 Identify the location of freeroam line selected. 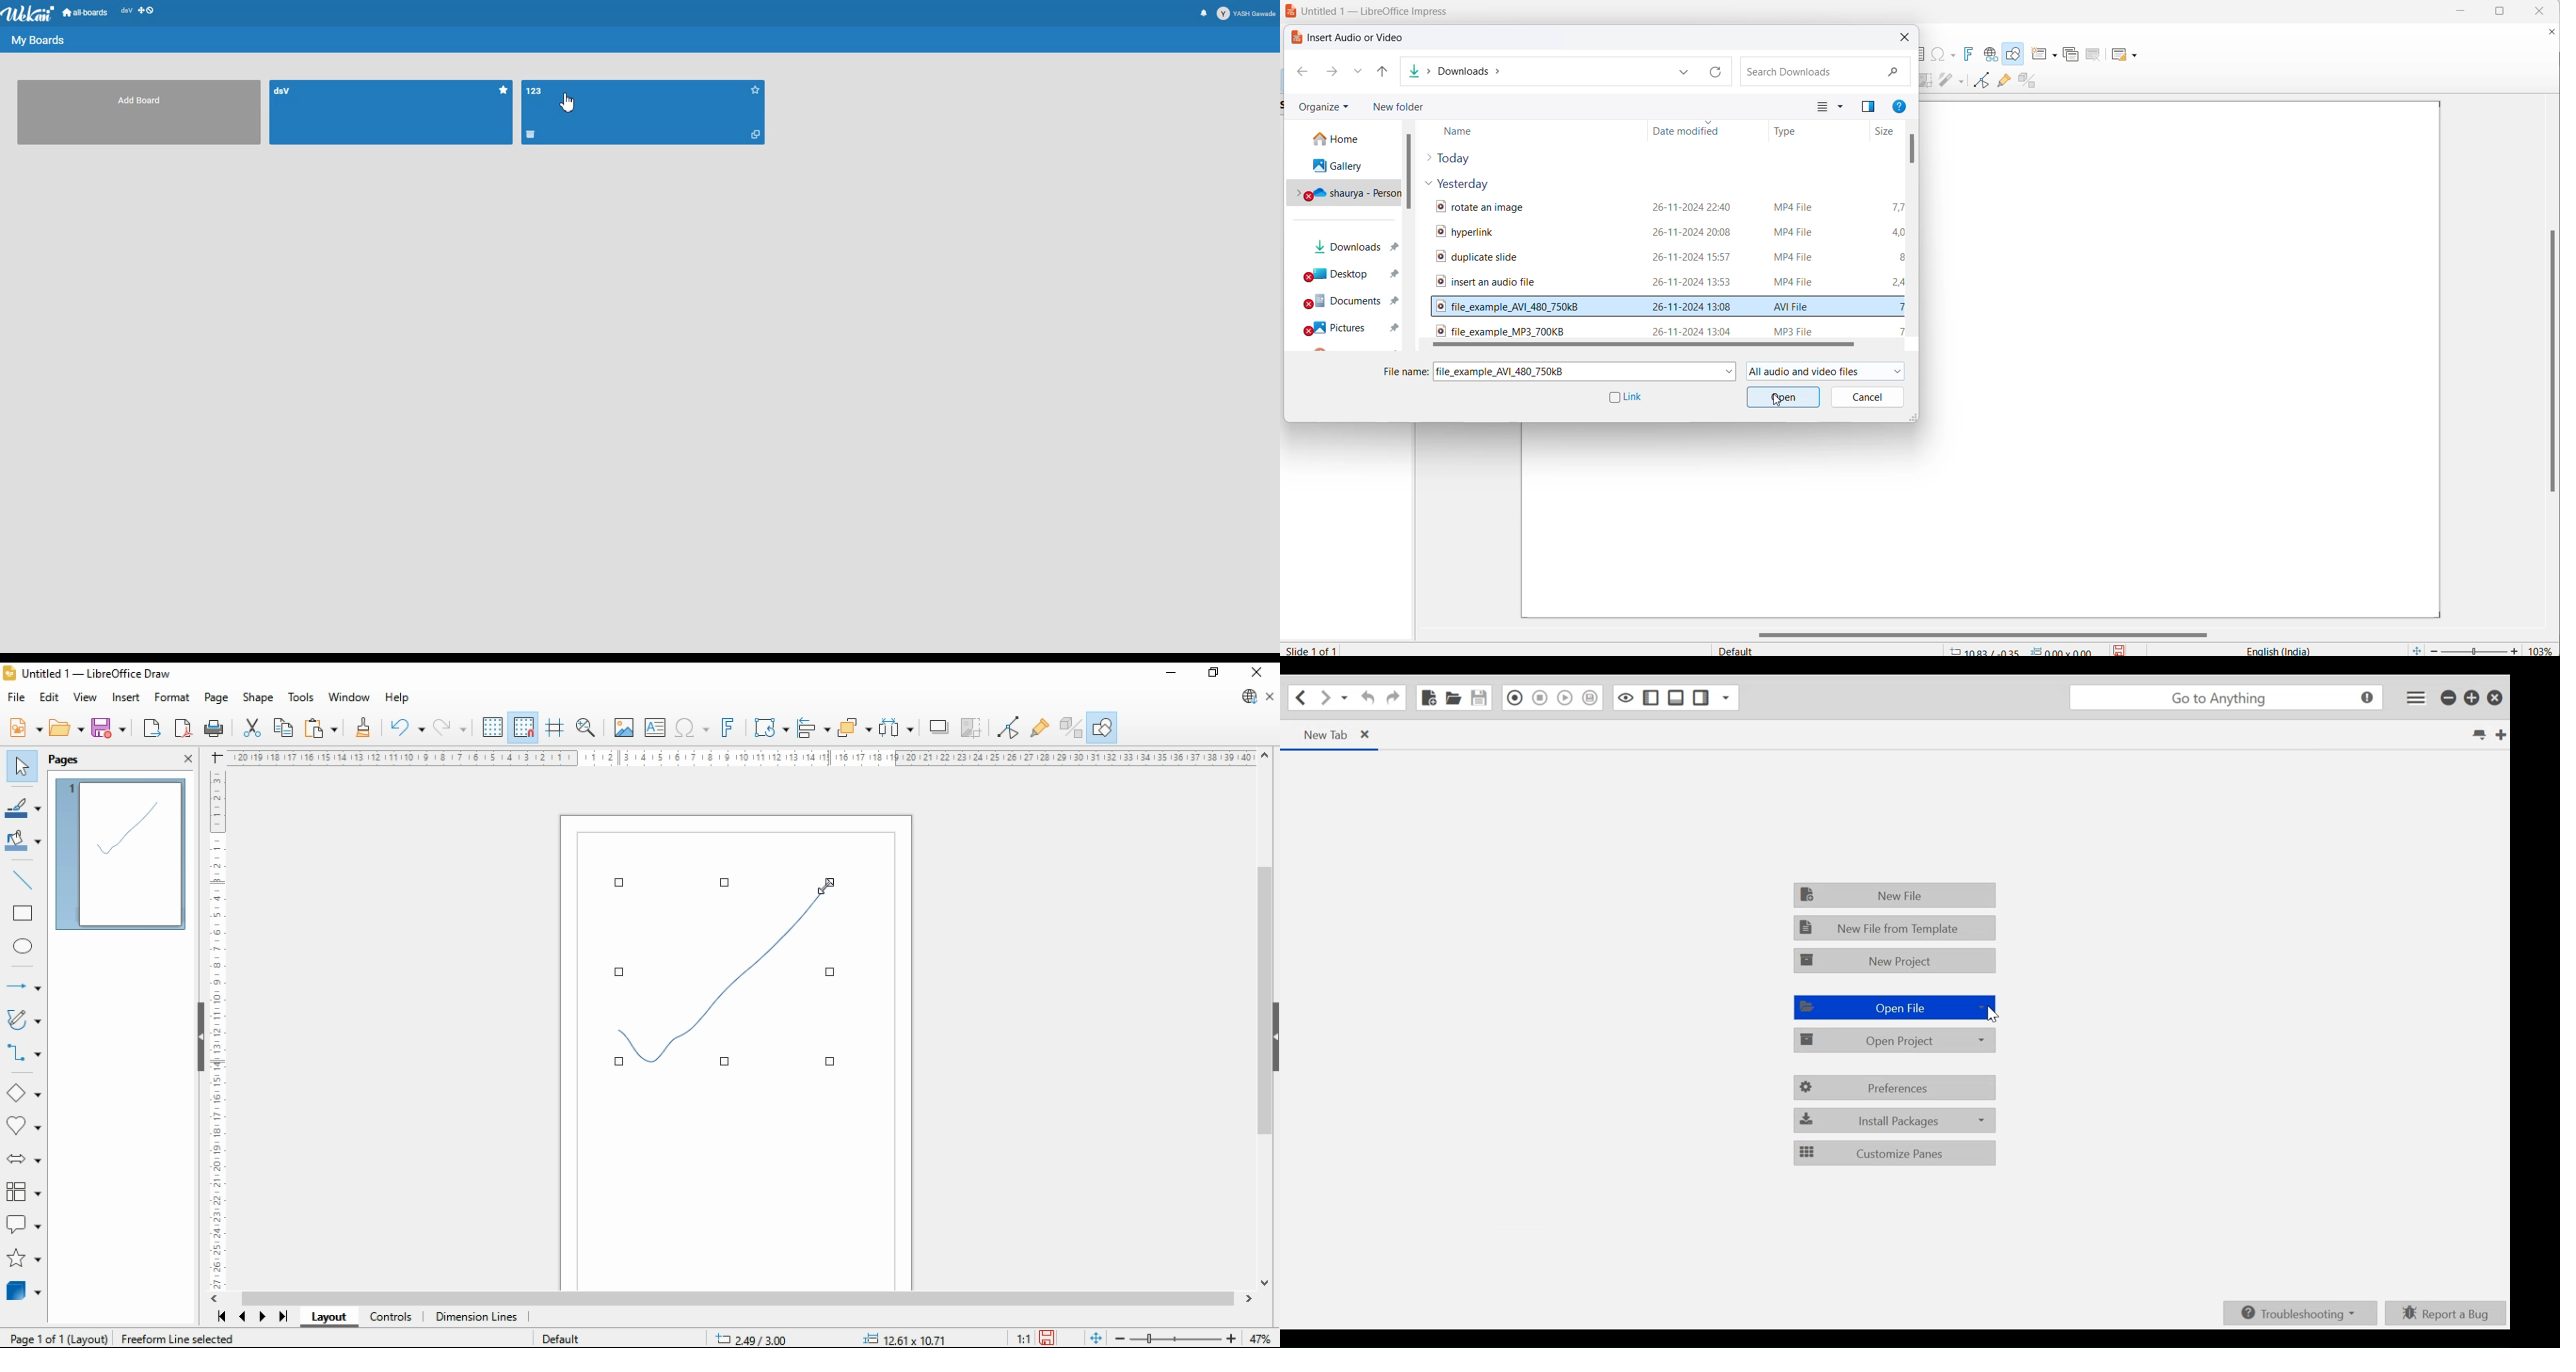
(179, 1340).